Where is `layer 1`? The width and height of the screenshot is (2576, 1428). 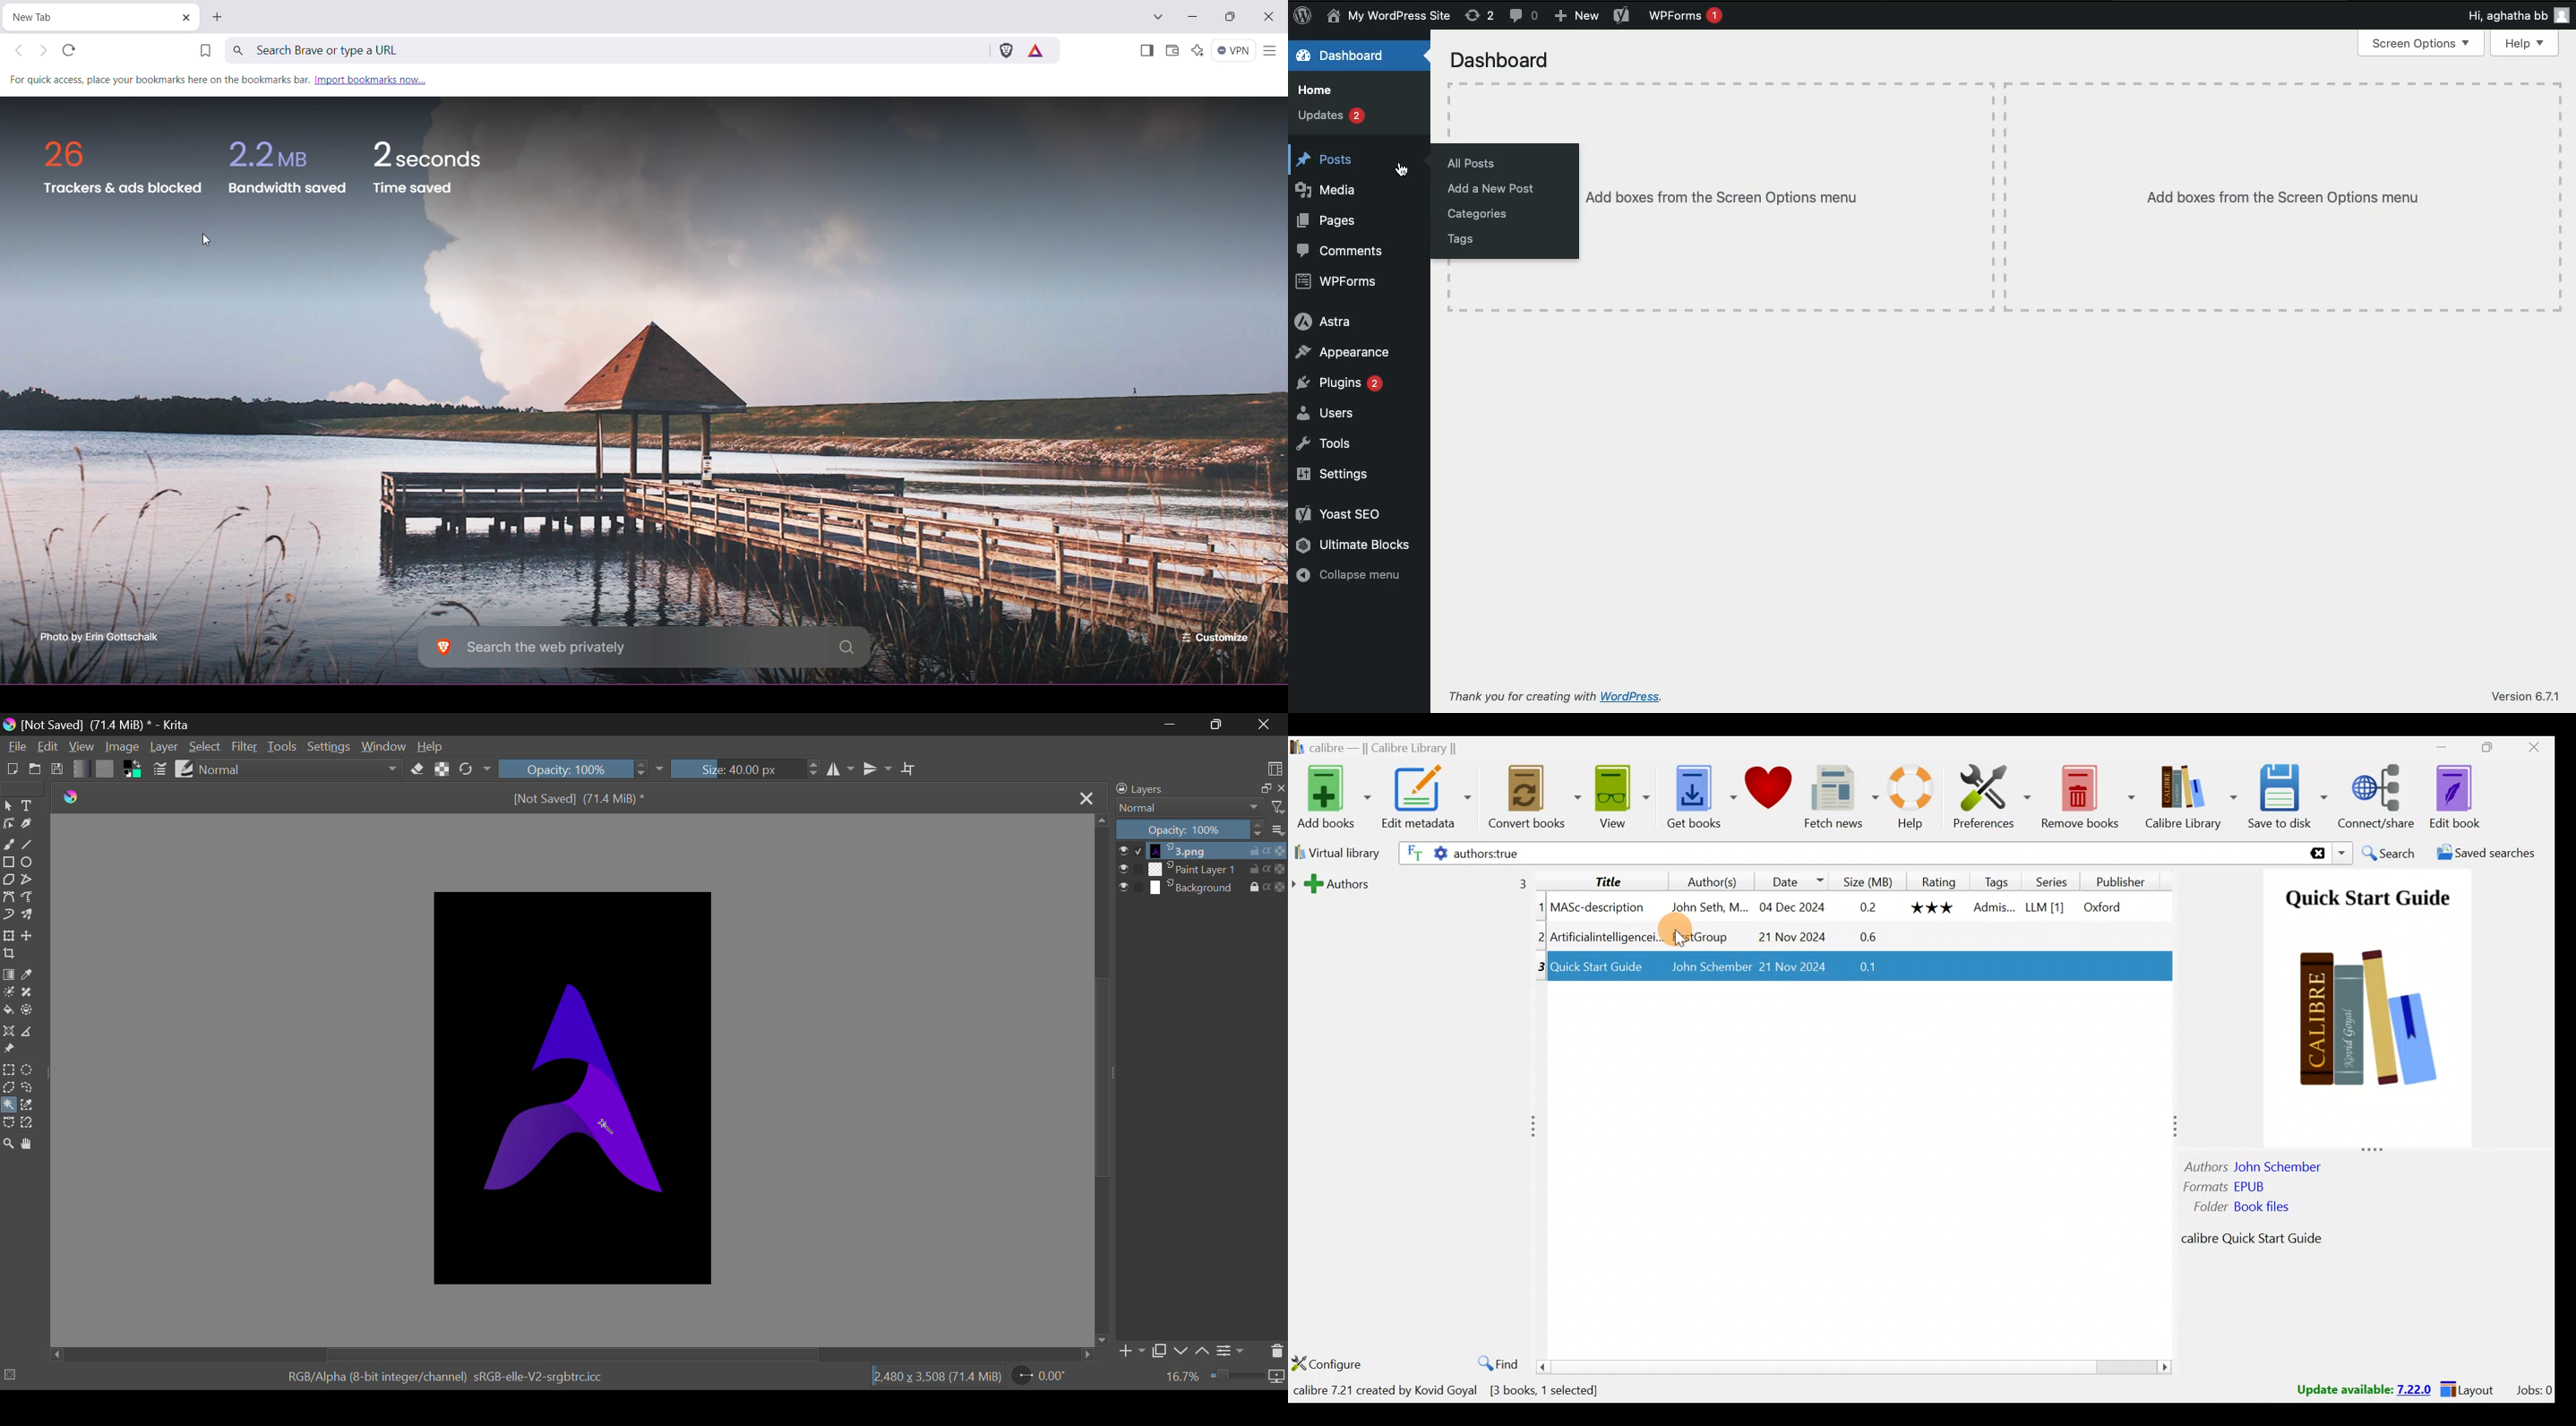
layer 1 is located at coordinates (1195, 851).